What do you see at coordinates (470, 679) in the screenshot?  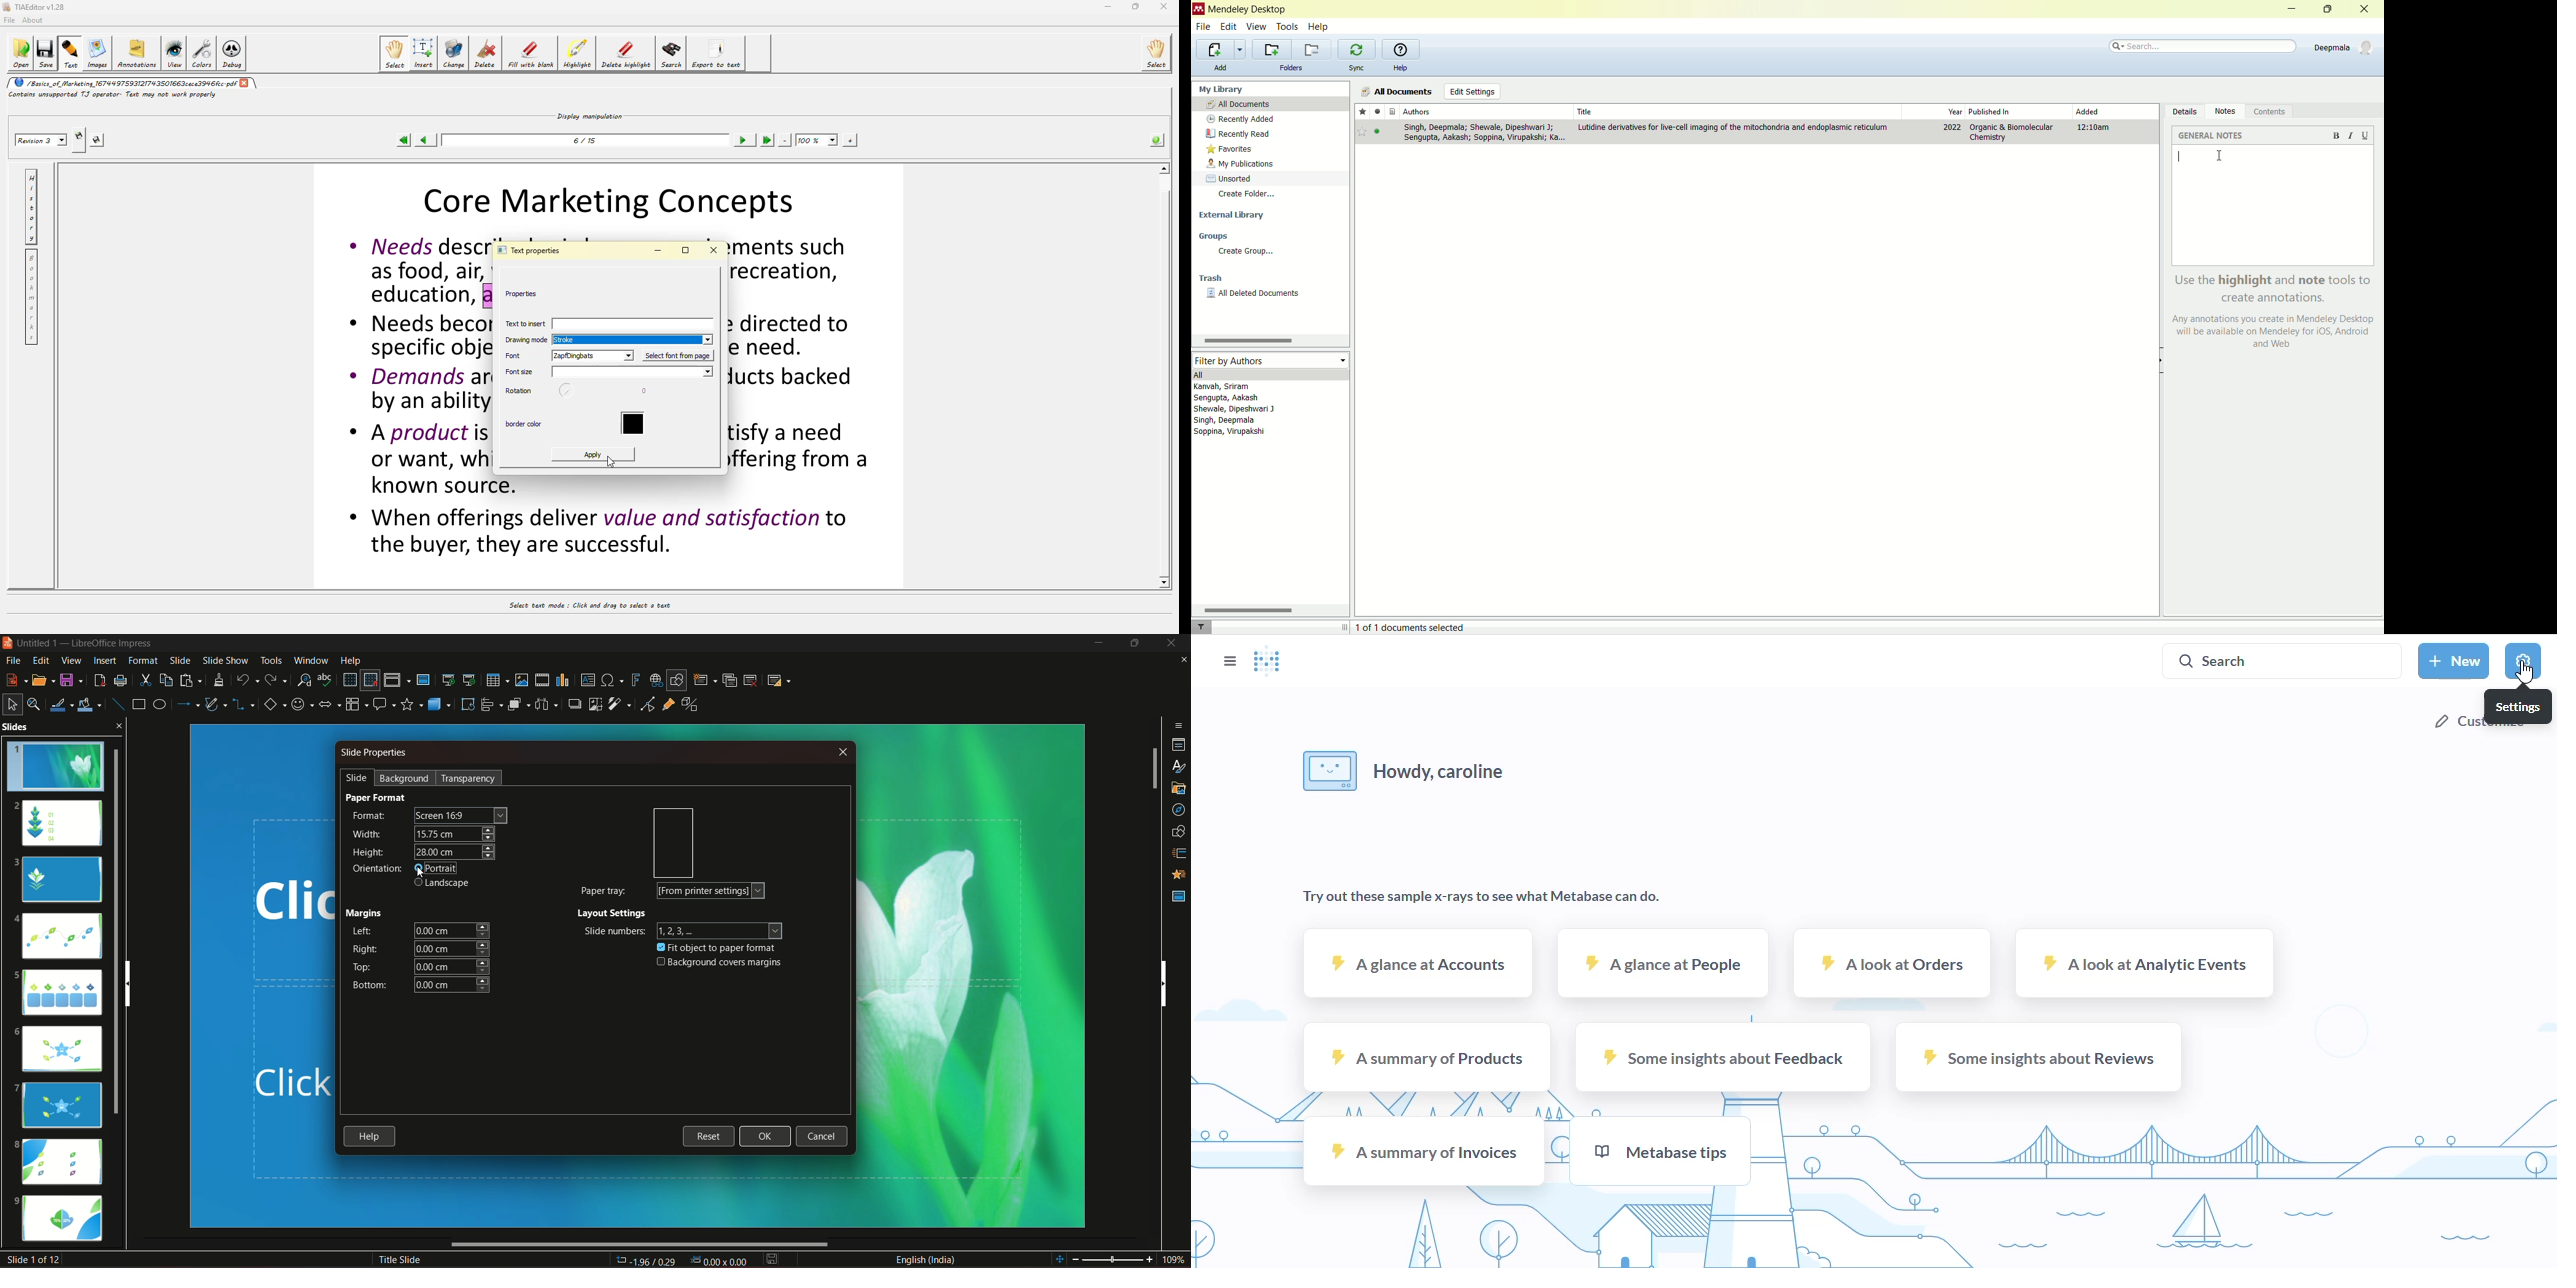 I see `start from the current slide` at bounding box center [470, 679].